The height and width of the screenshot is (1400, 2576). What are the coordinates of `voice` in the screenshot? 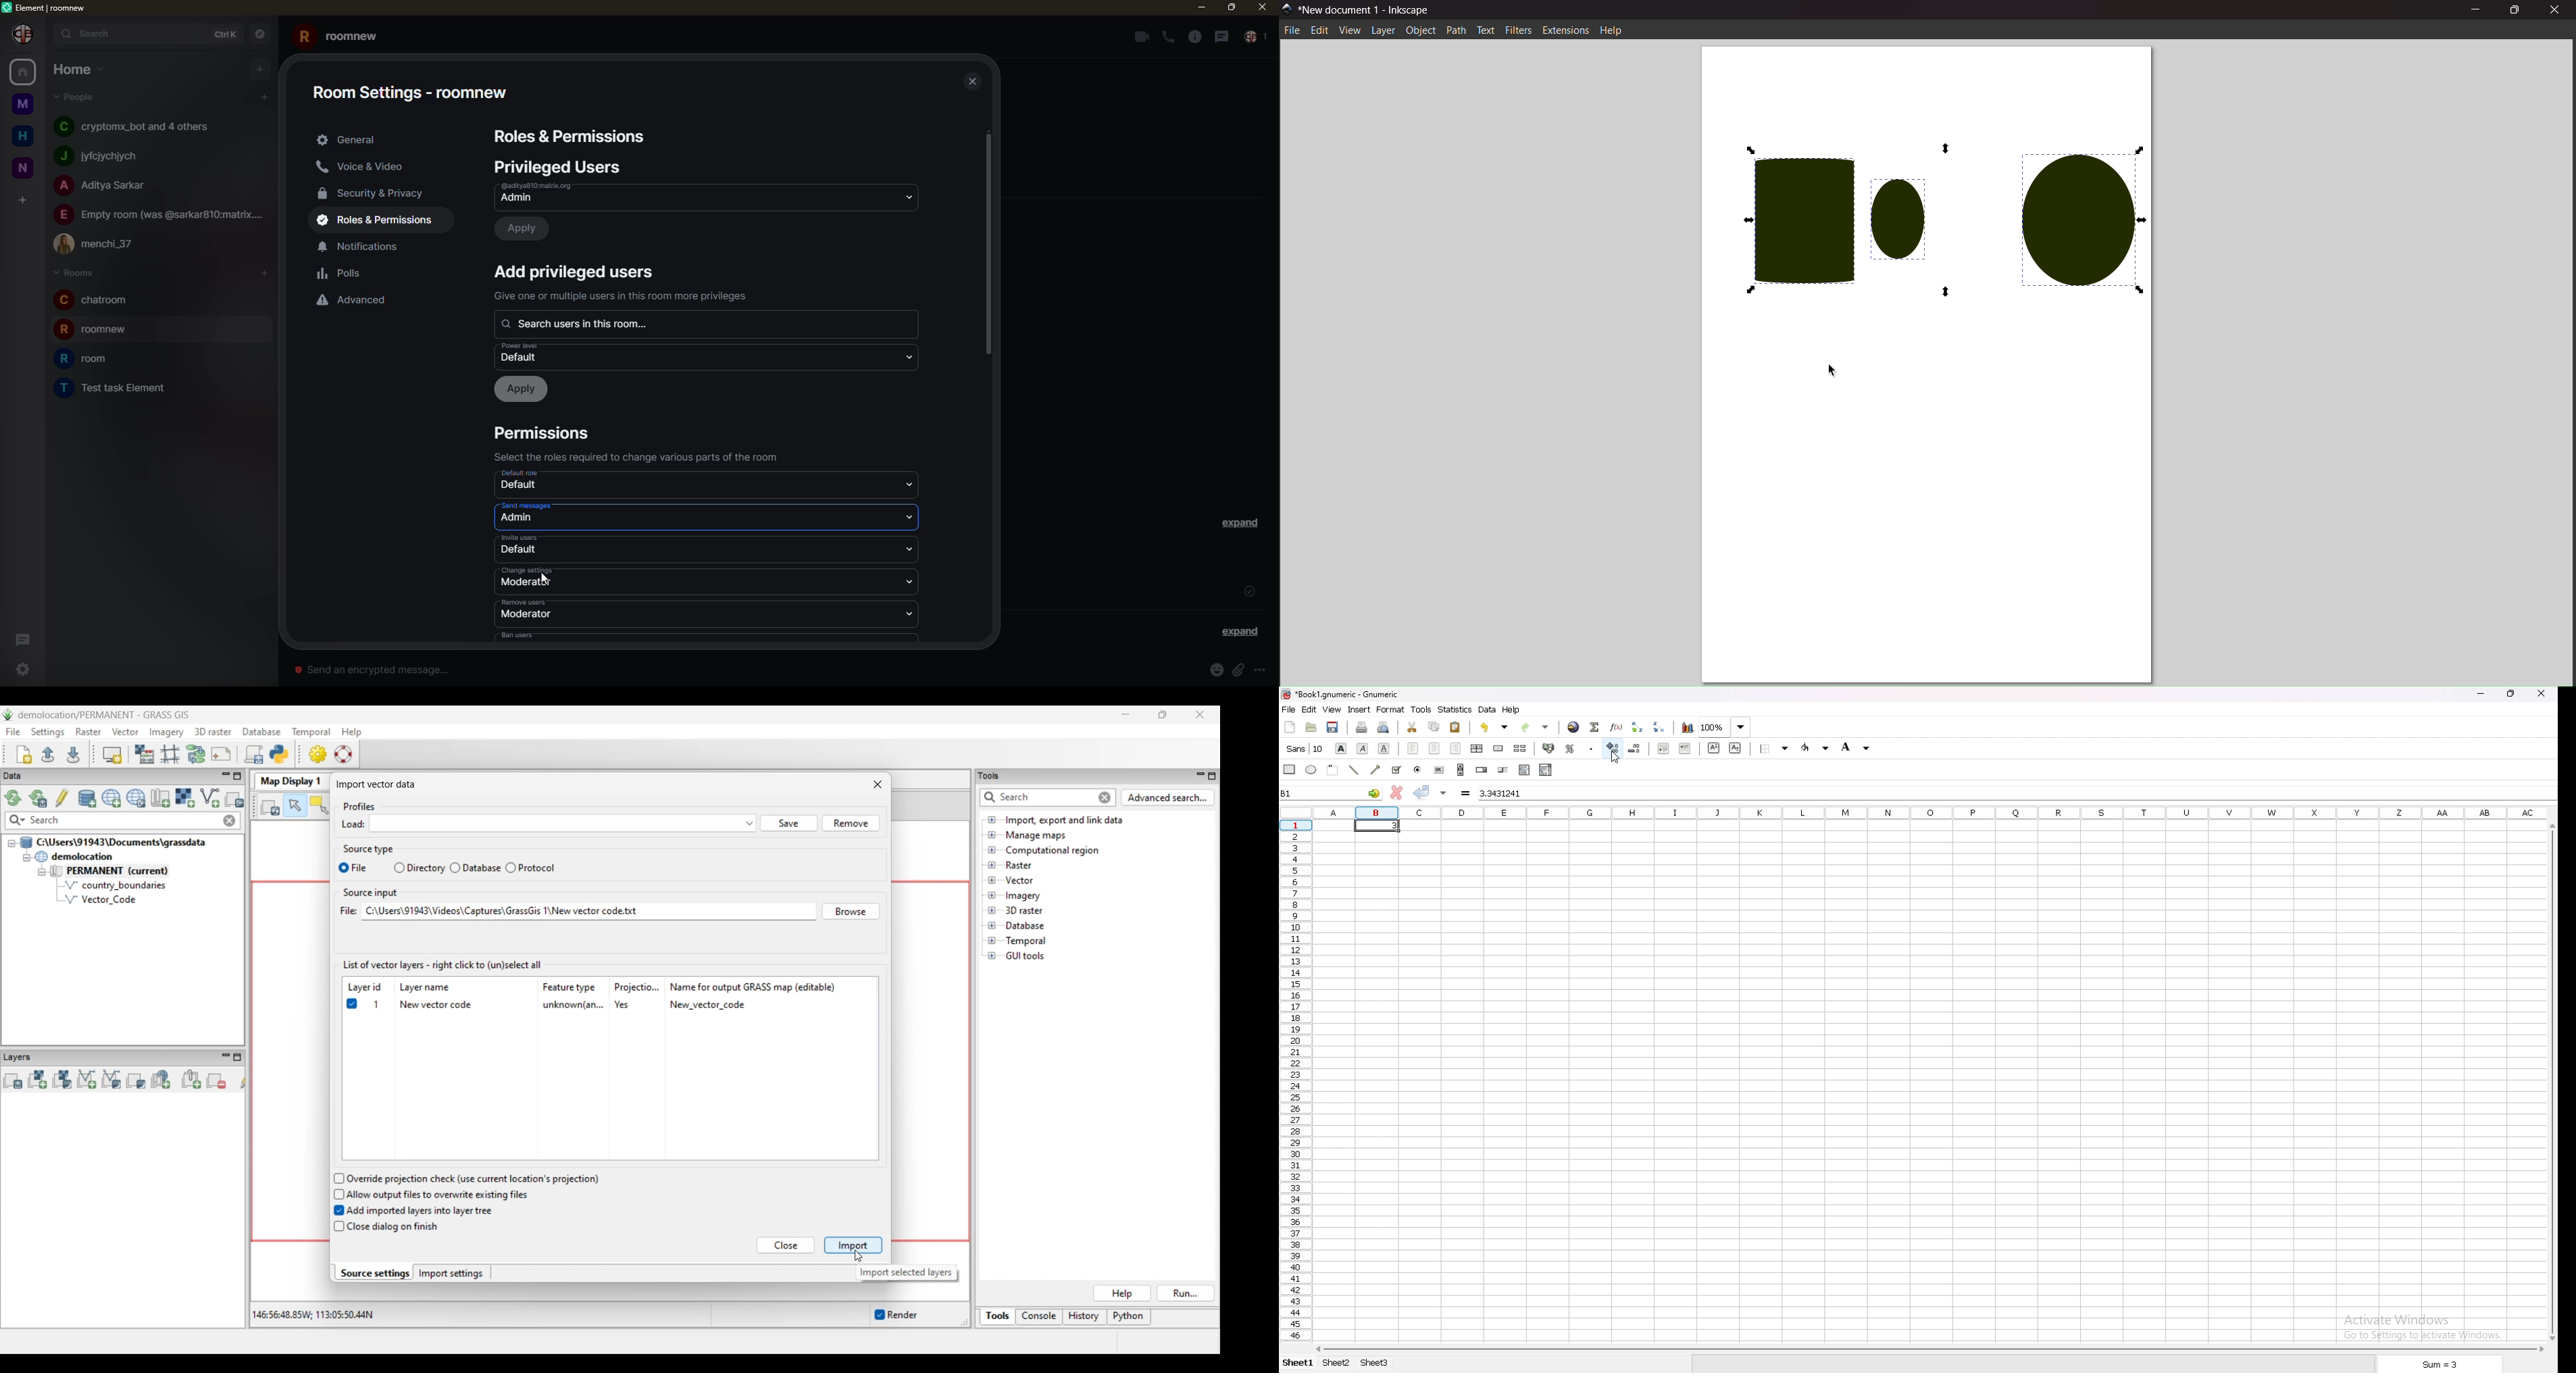 It's located at (1169, 37).